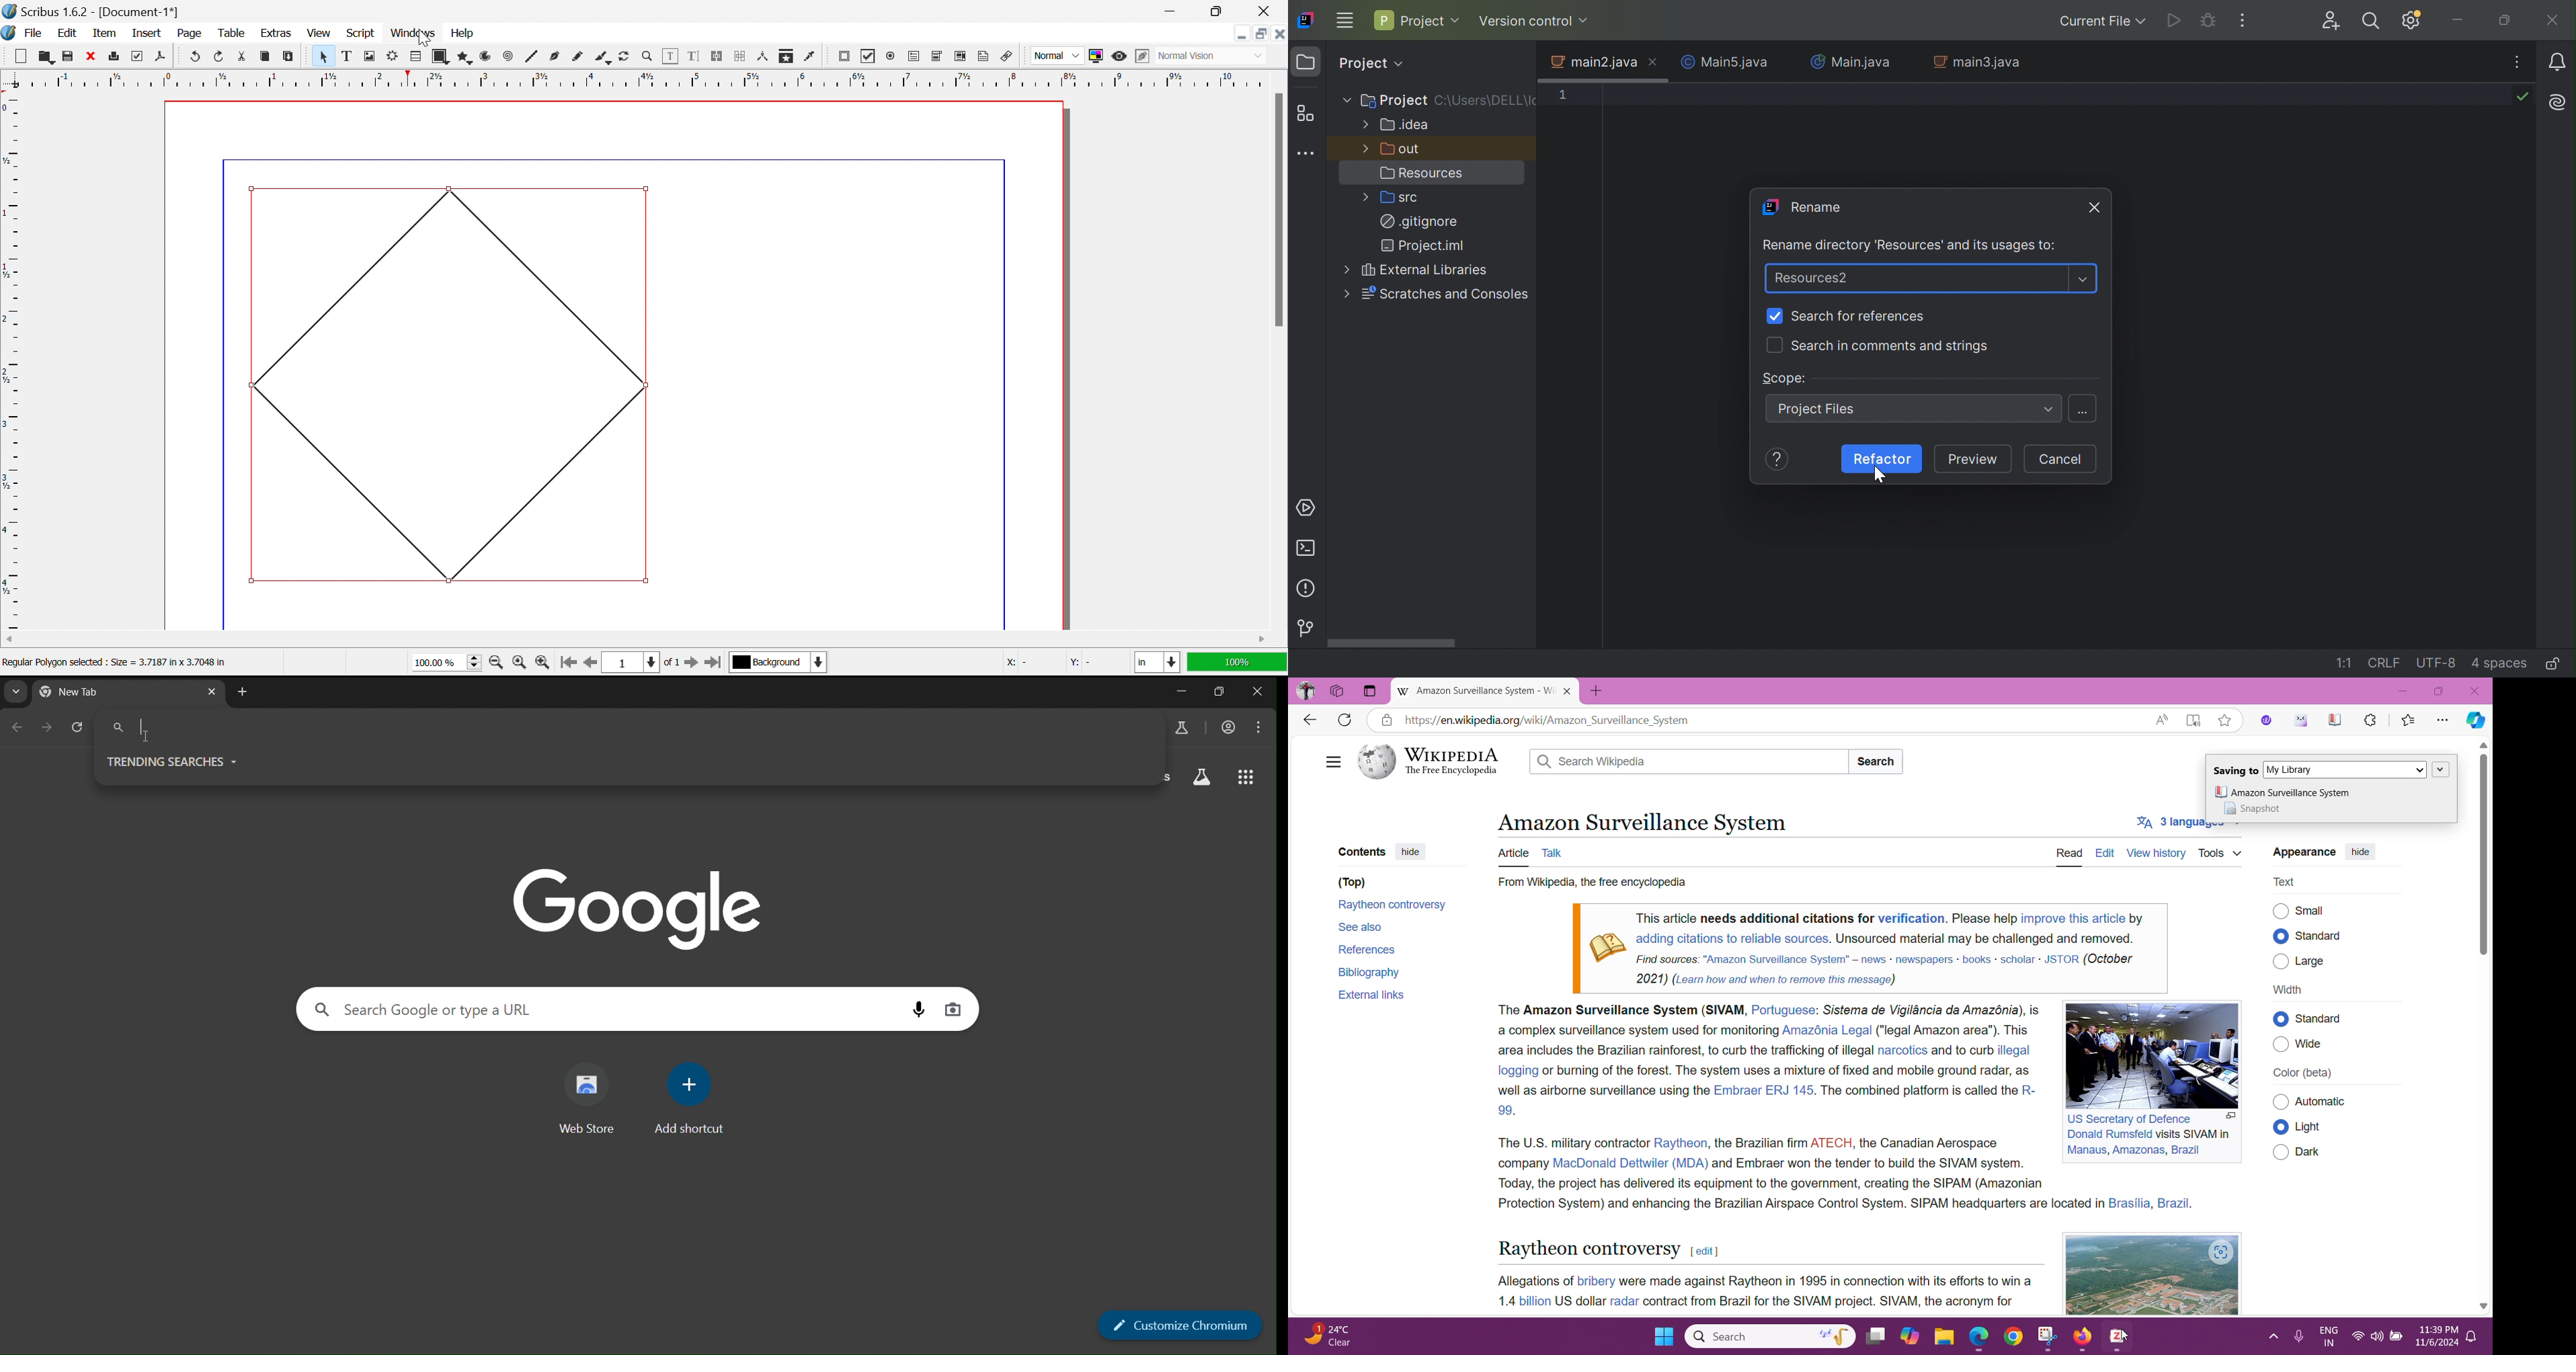 This screenshot has width=2576, height=1372. What do you see at coordinates (2475, 690) in the screenshot?
I see `Close` at bounding box center [2475, 690].